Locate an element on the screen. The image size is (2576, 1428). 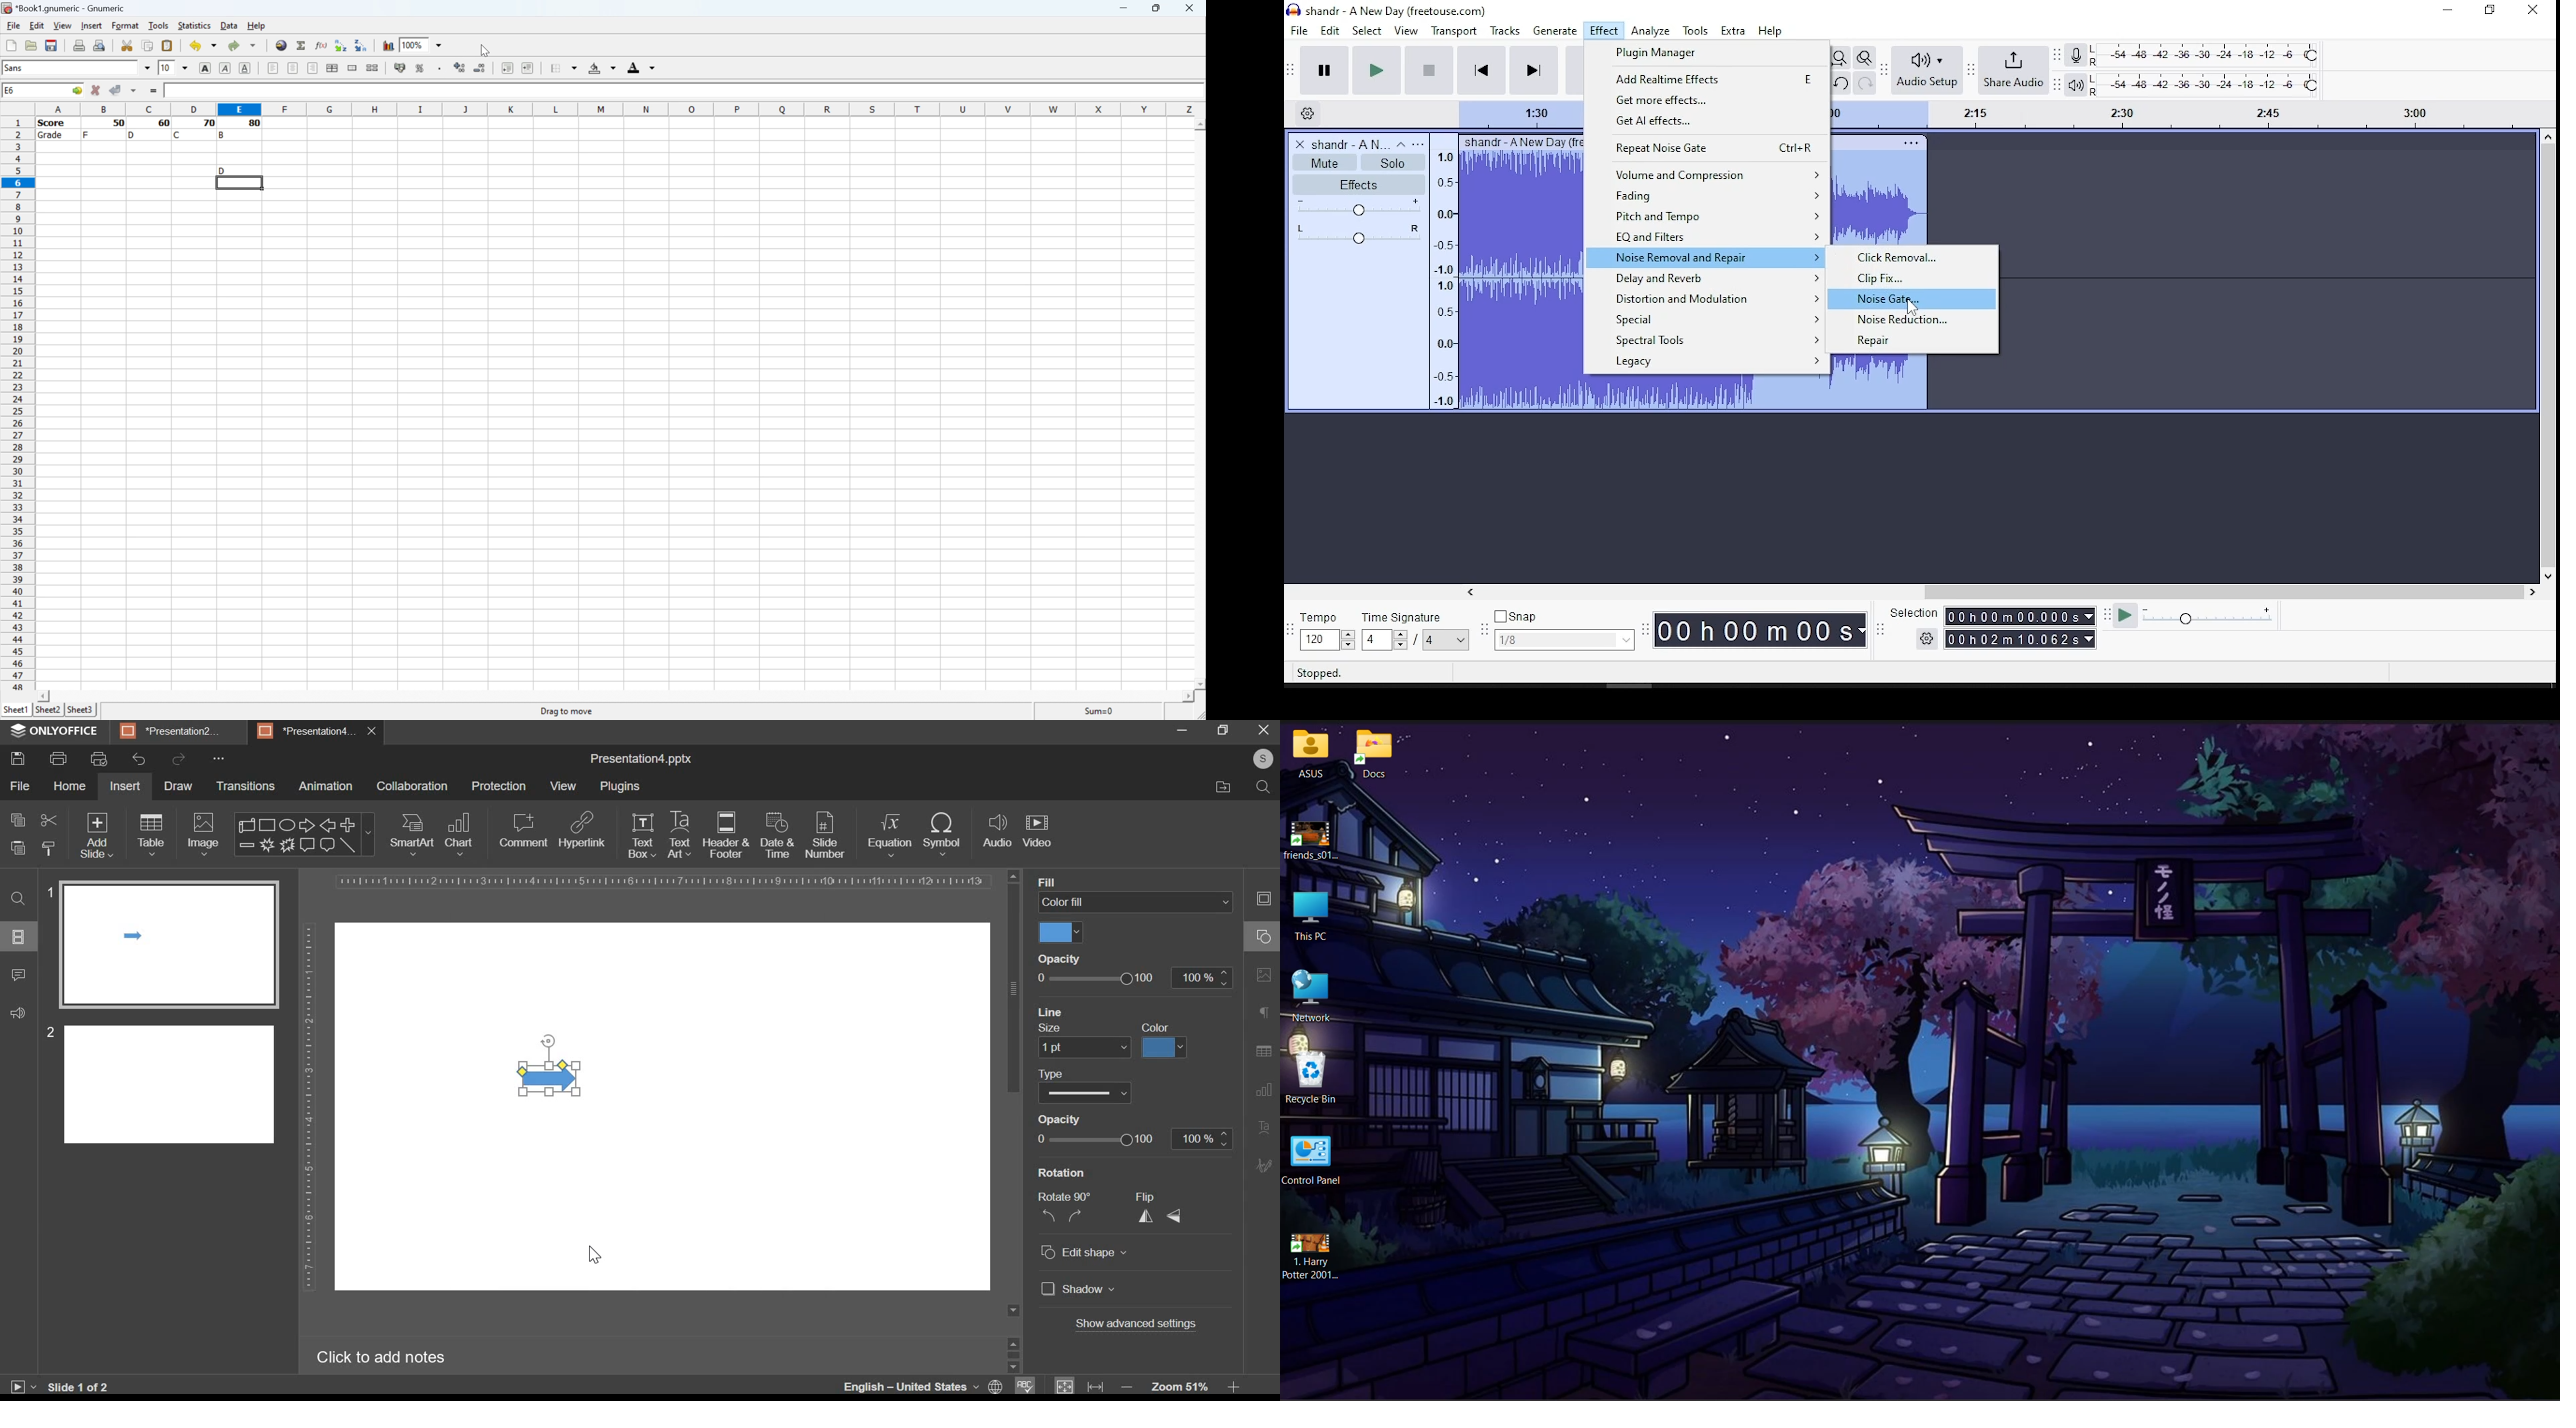
80 is located at coordinates (255, 124).